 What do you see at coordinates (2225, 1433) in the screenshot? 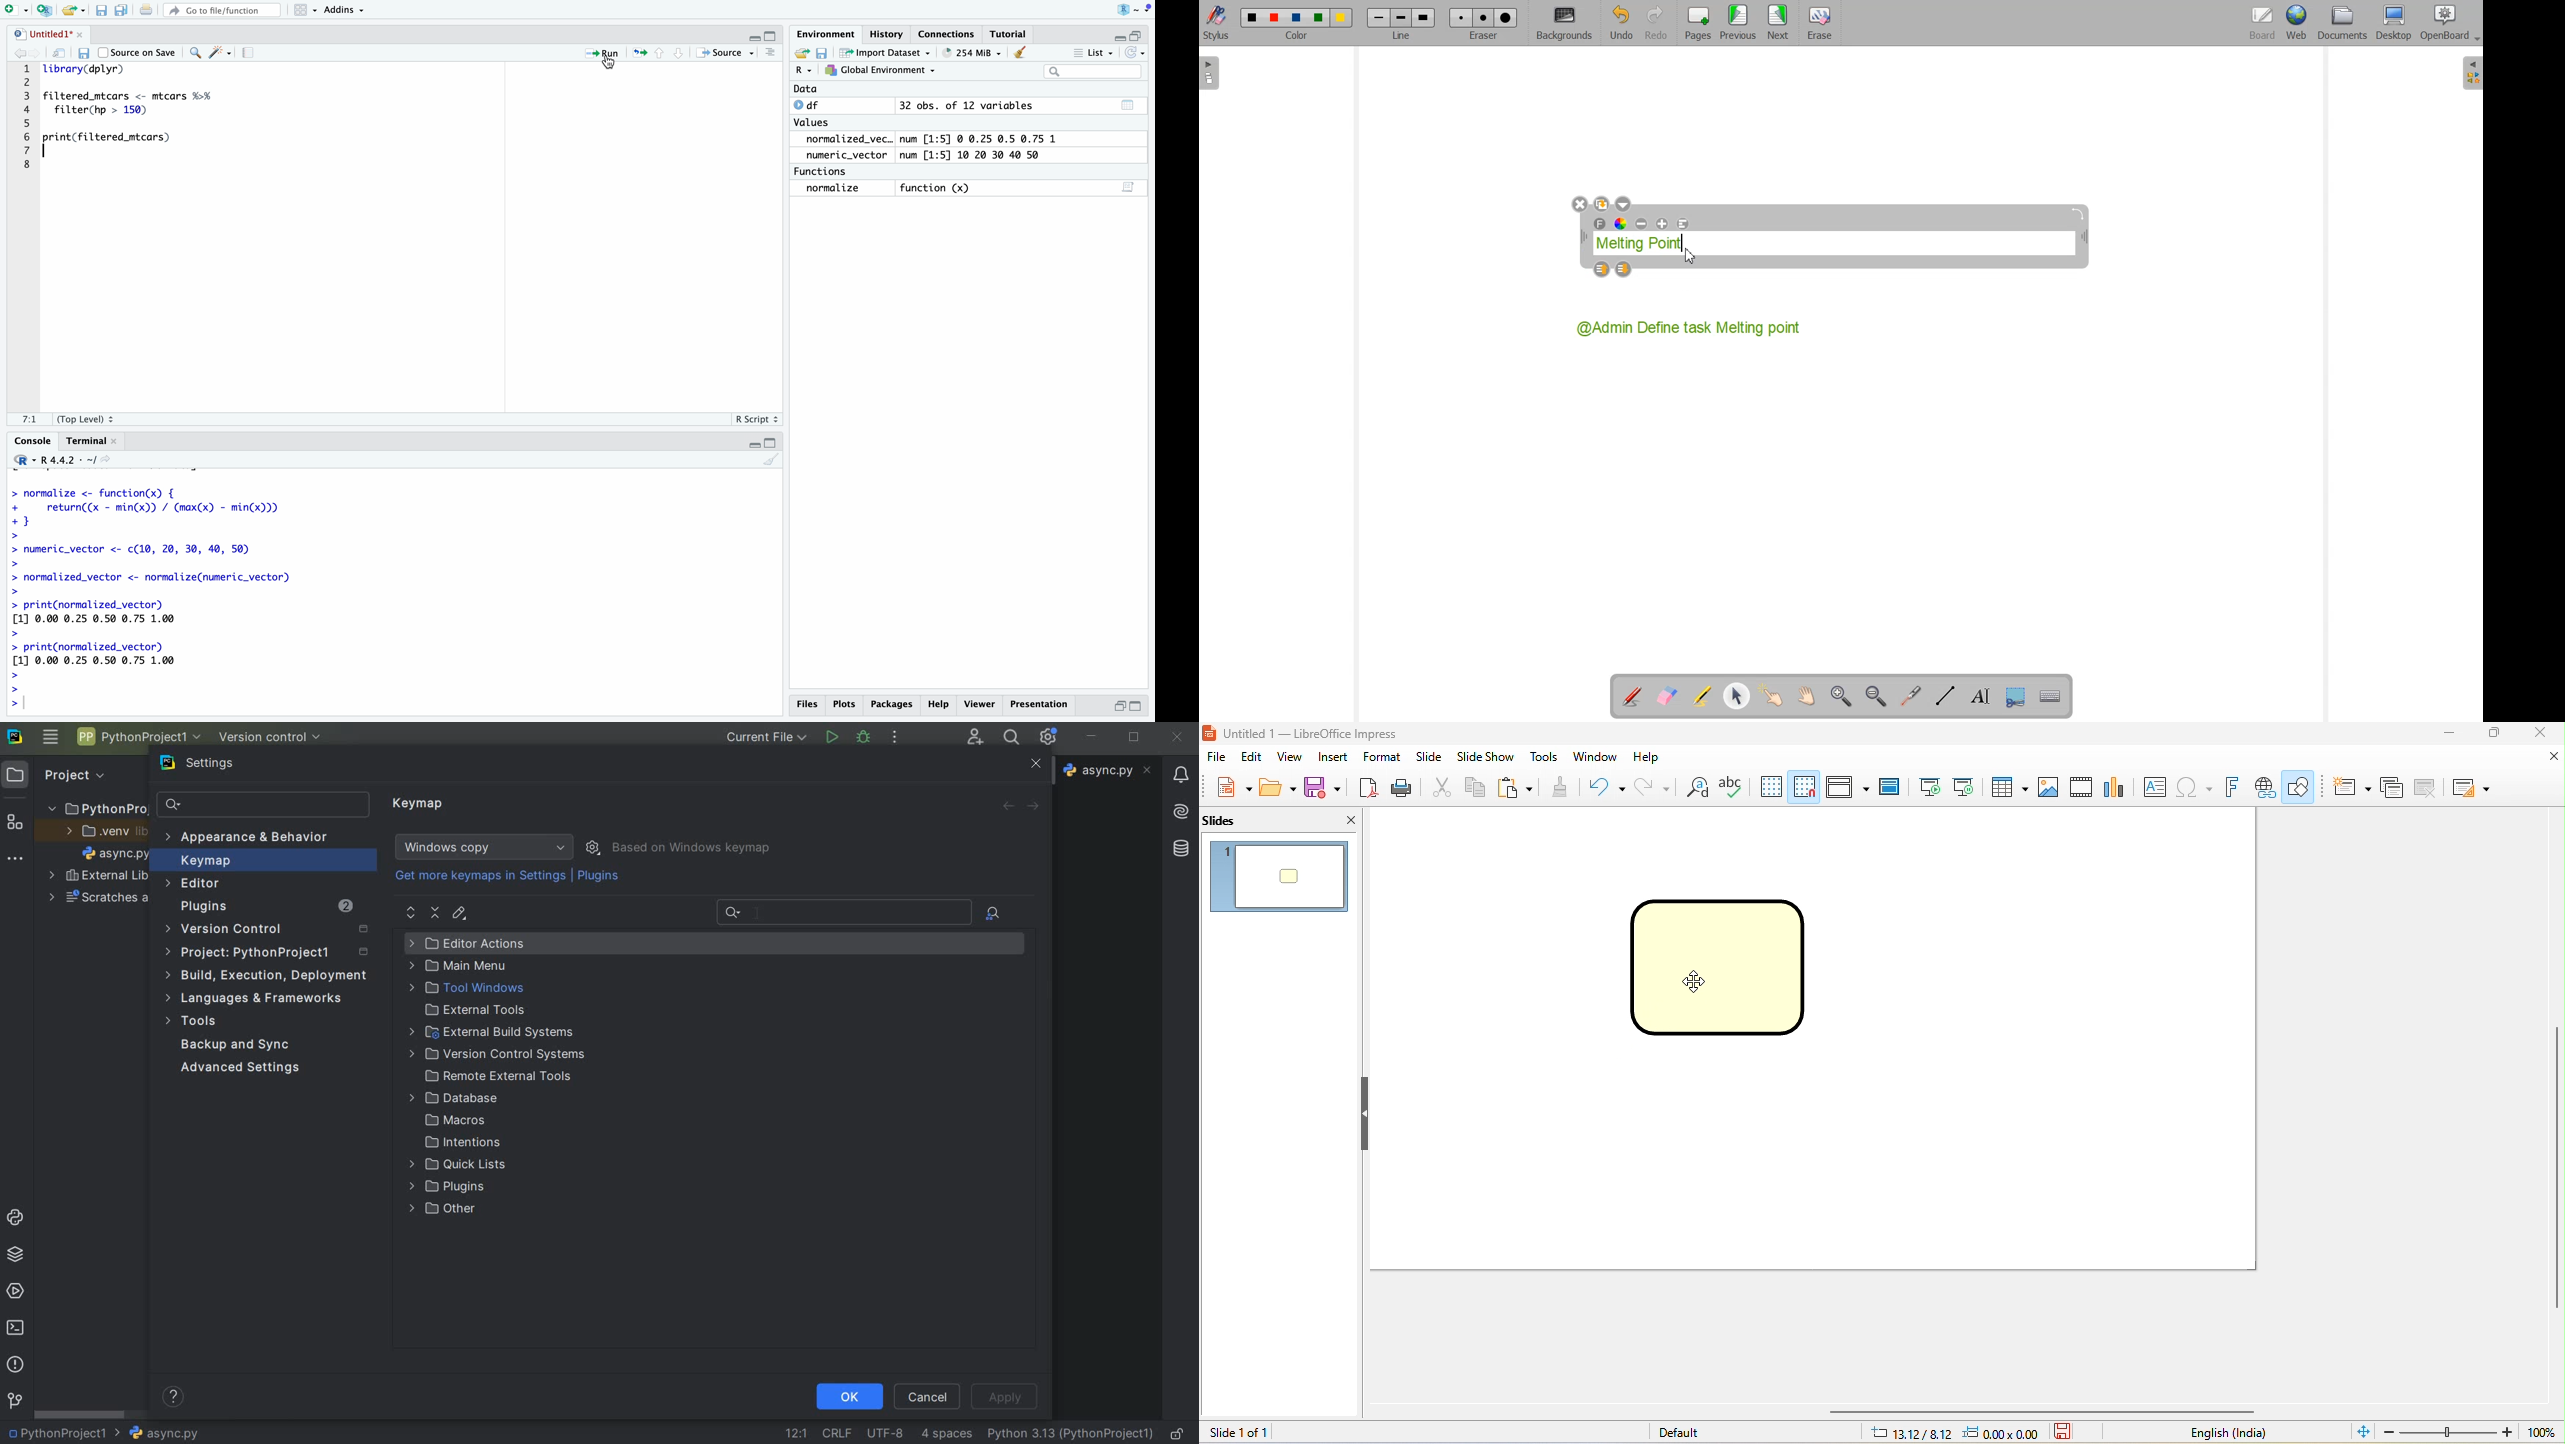
I see `text language` at bounding box center [2225, 1433].